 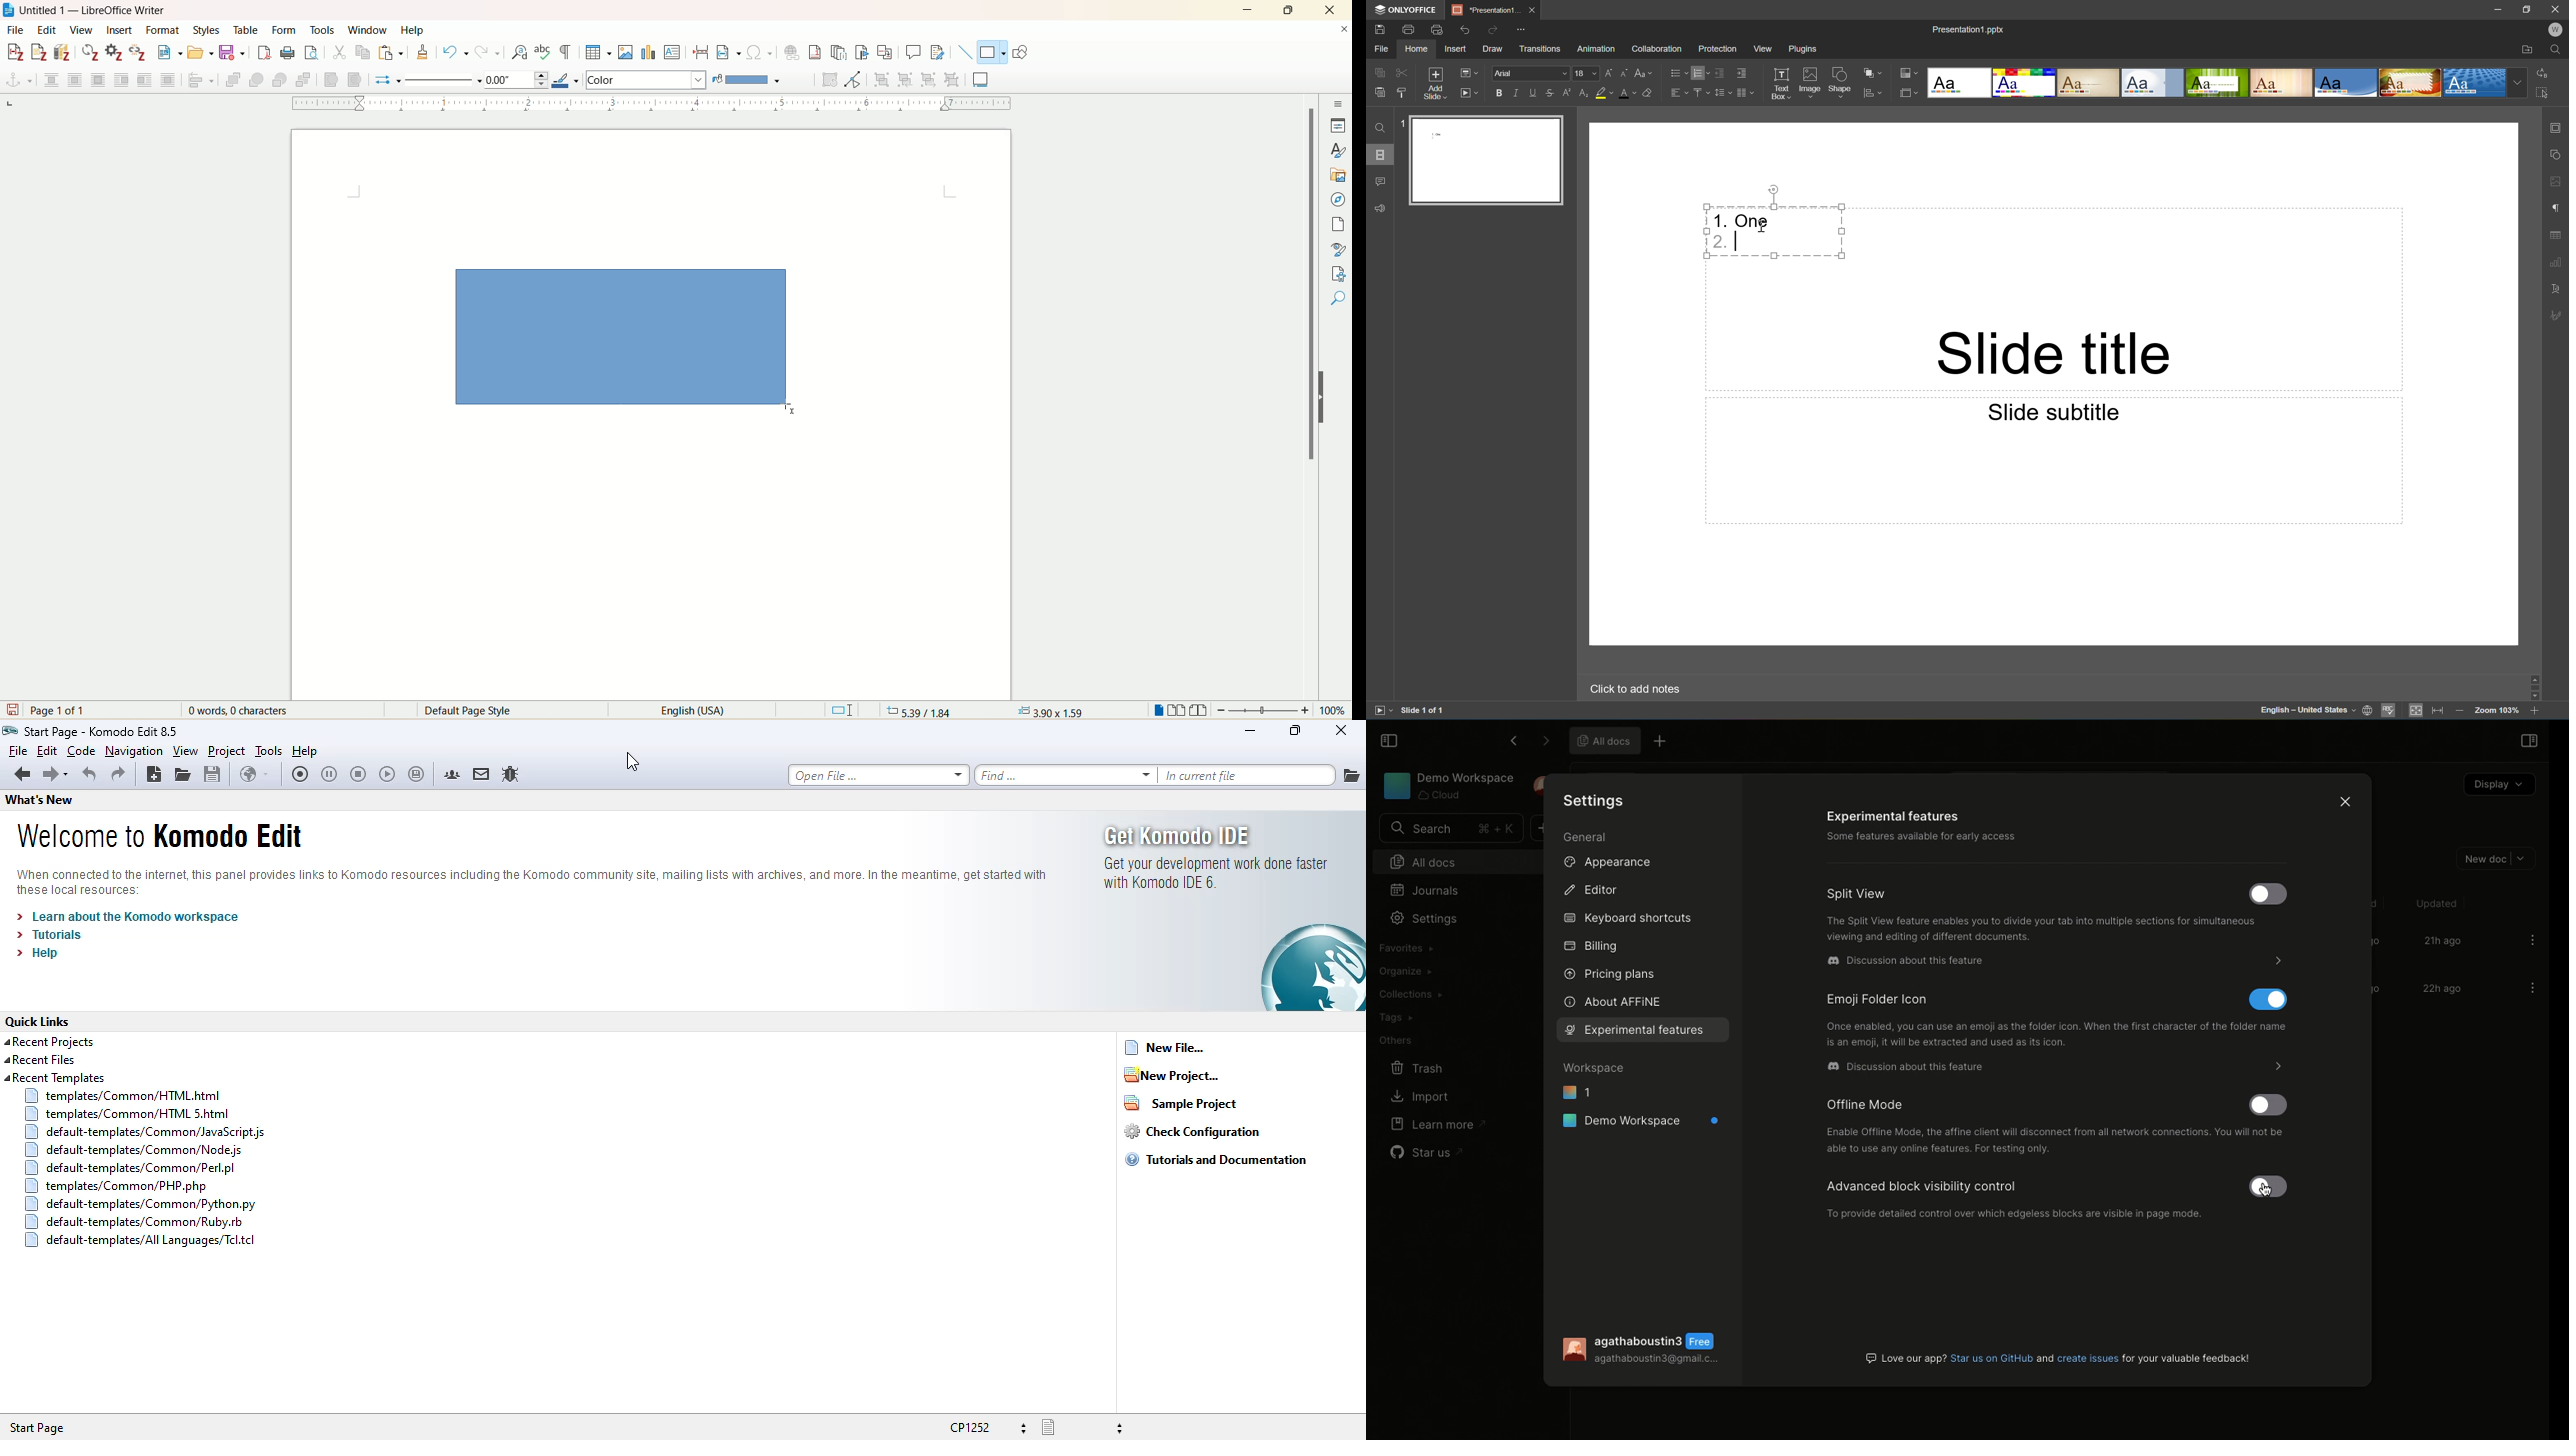 What do you see at coordinates (1437, 30) in the screenshot?
I see `Quick print` at bounding box center [1437, 30].